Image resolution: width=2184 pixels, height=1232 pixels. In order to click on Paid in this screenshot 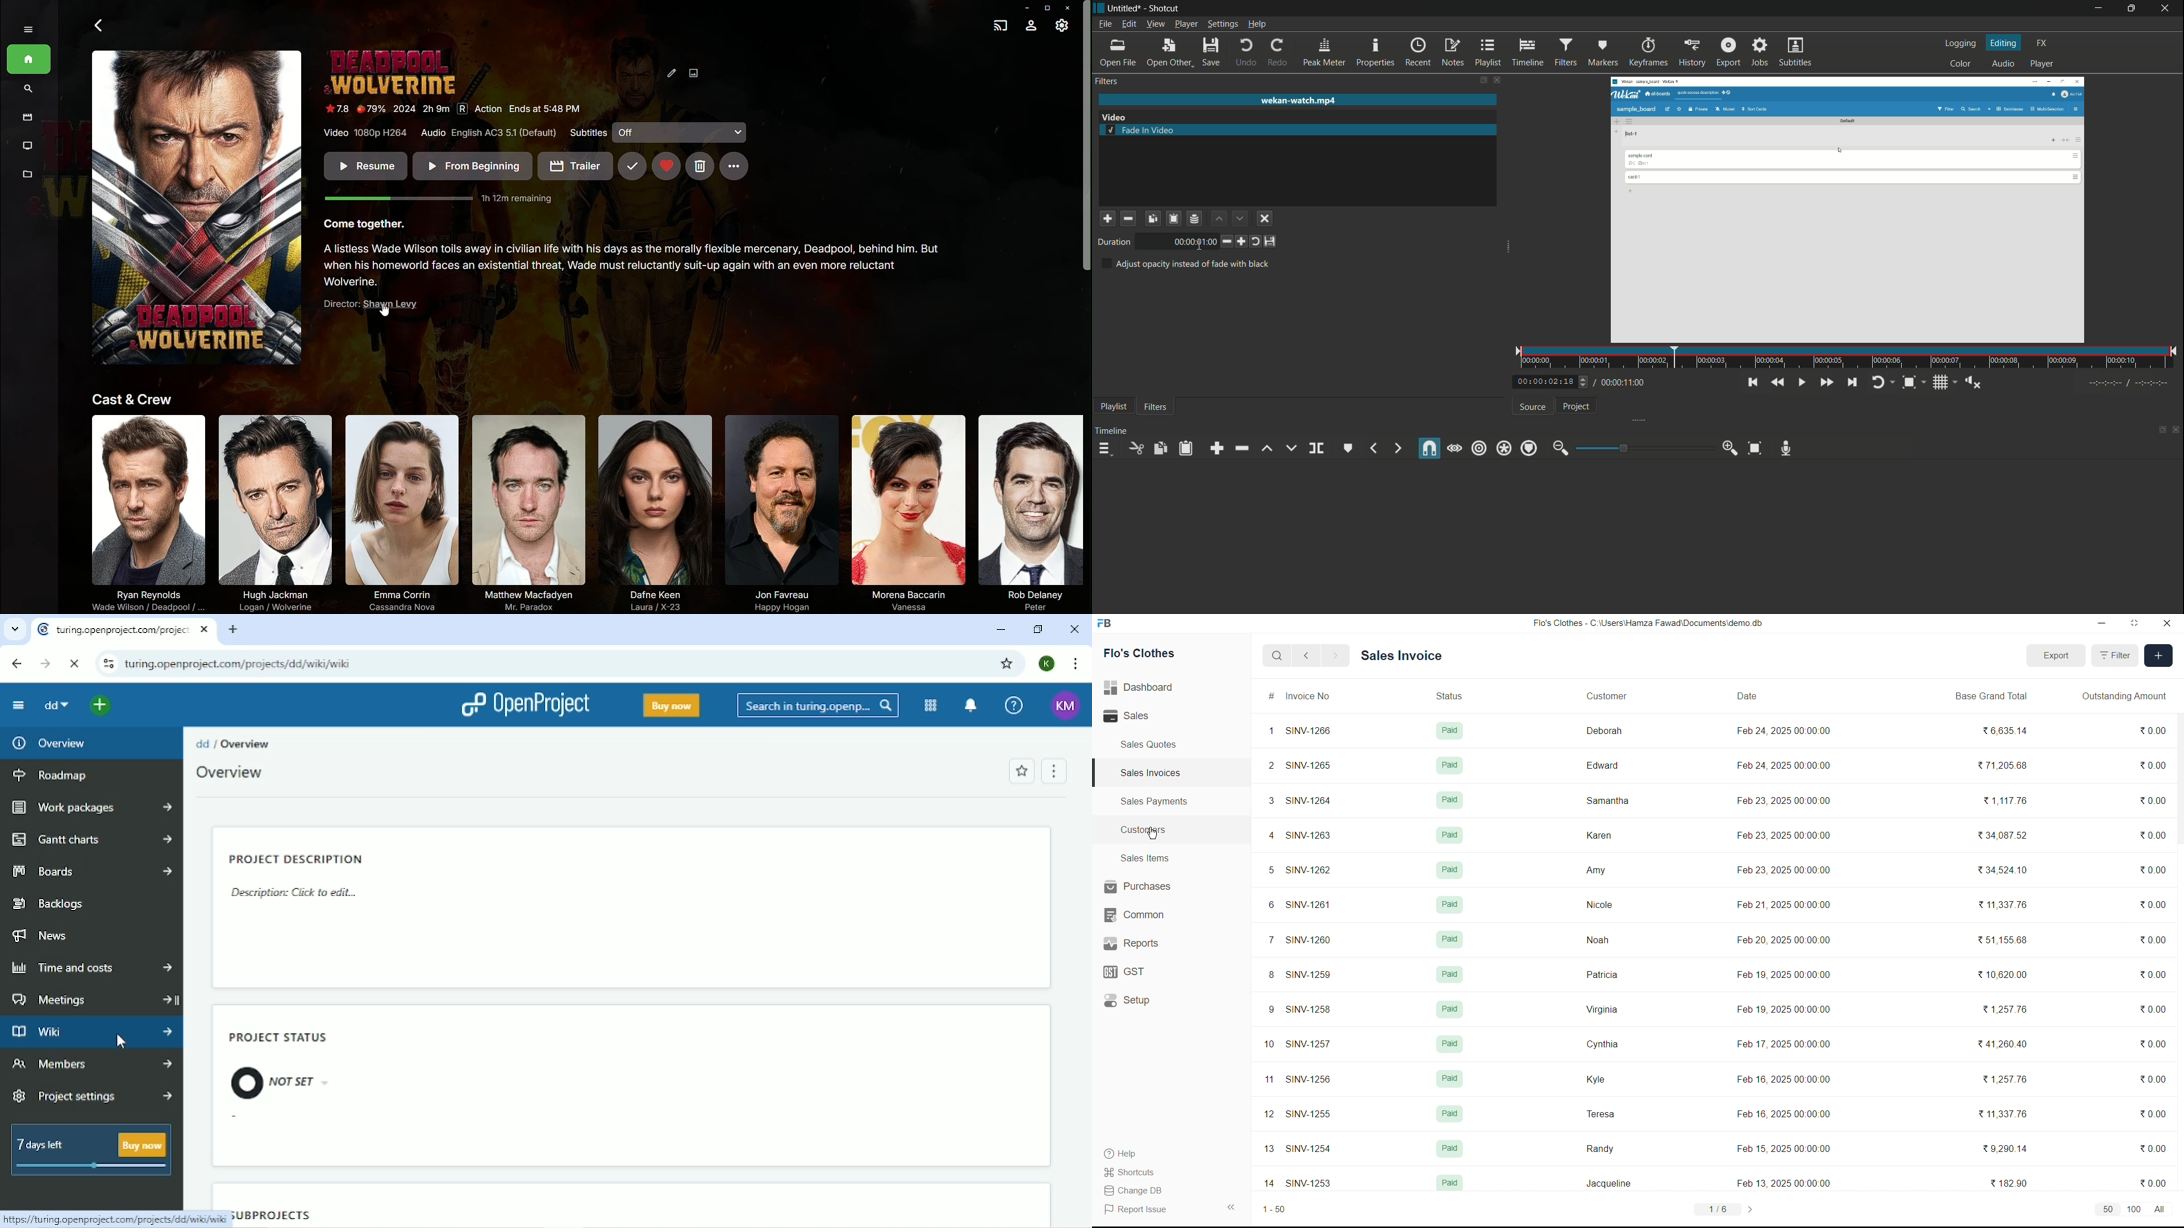, I will do `click(1445, 975)`.